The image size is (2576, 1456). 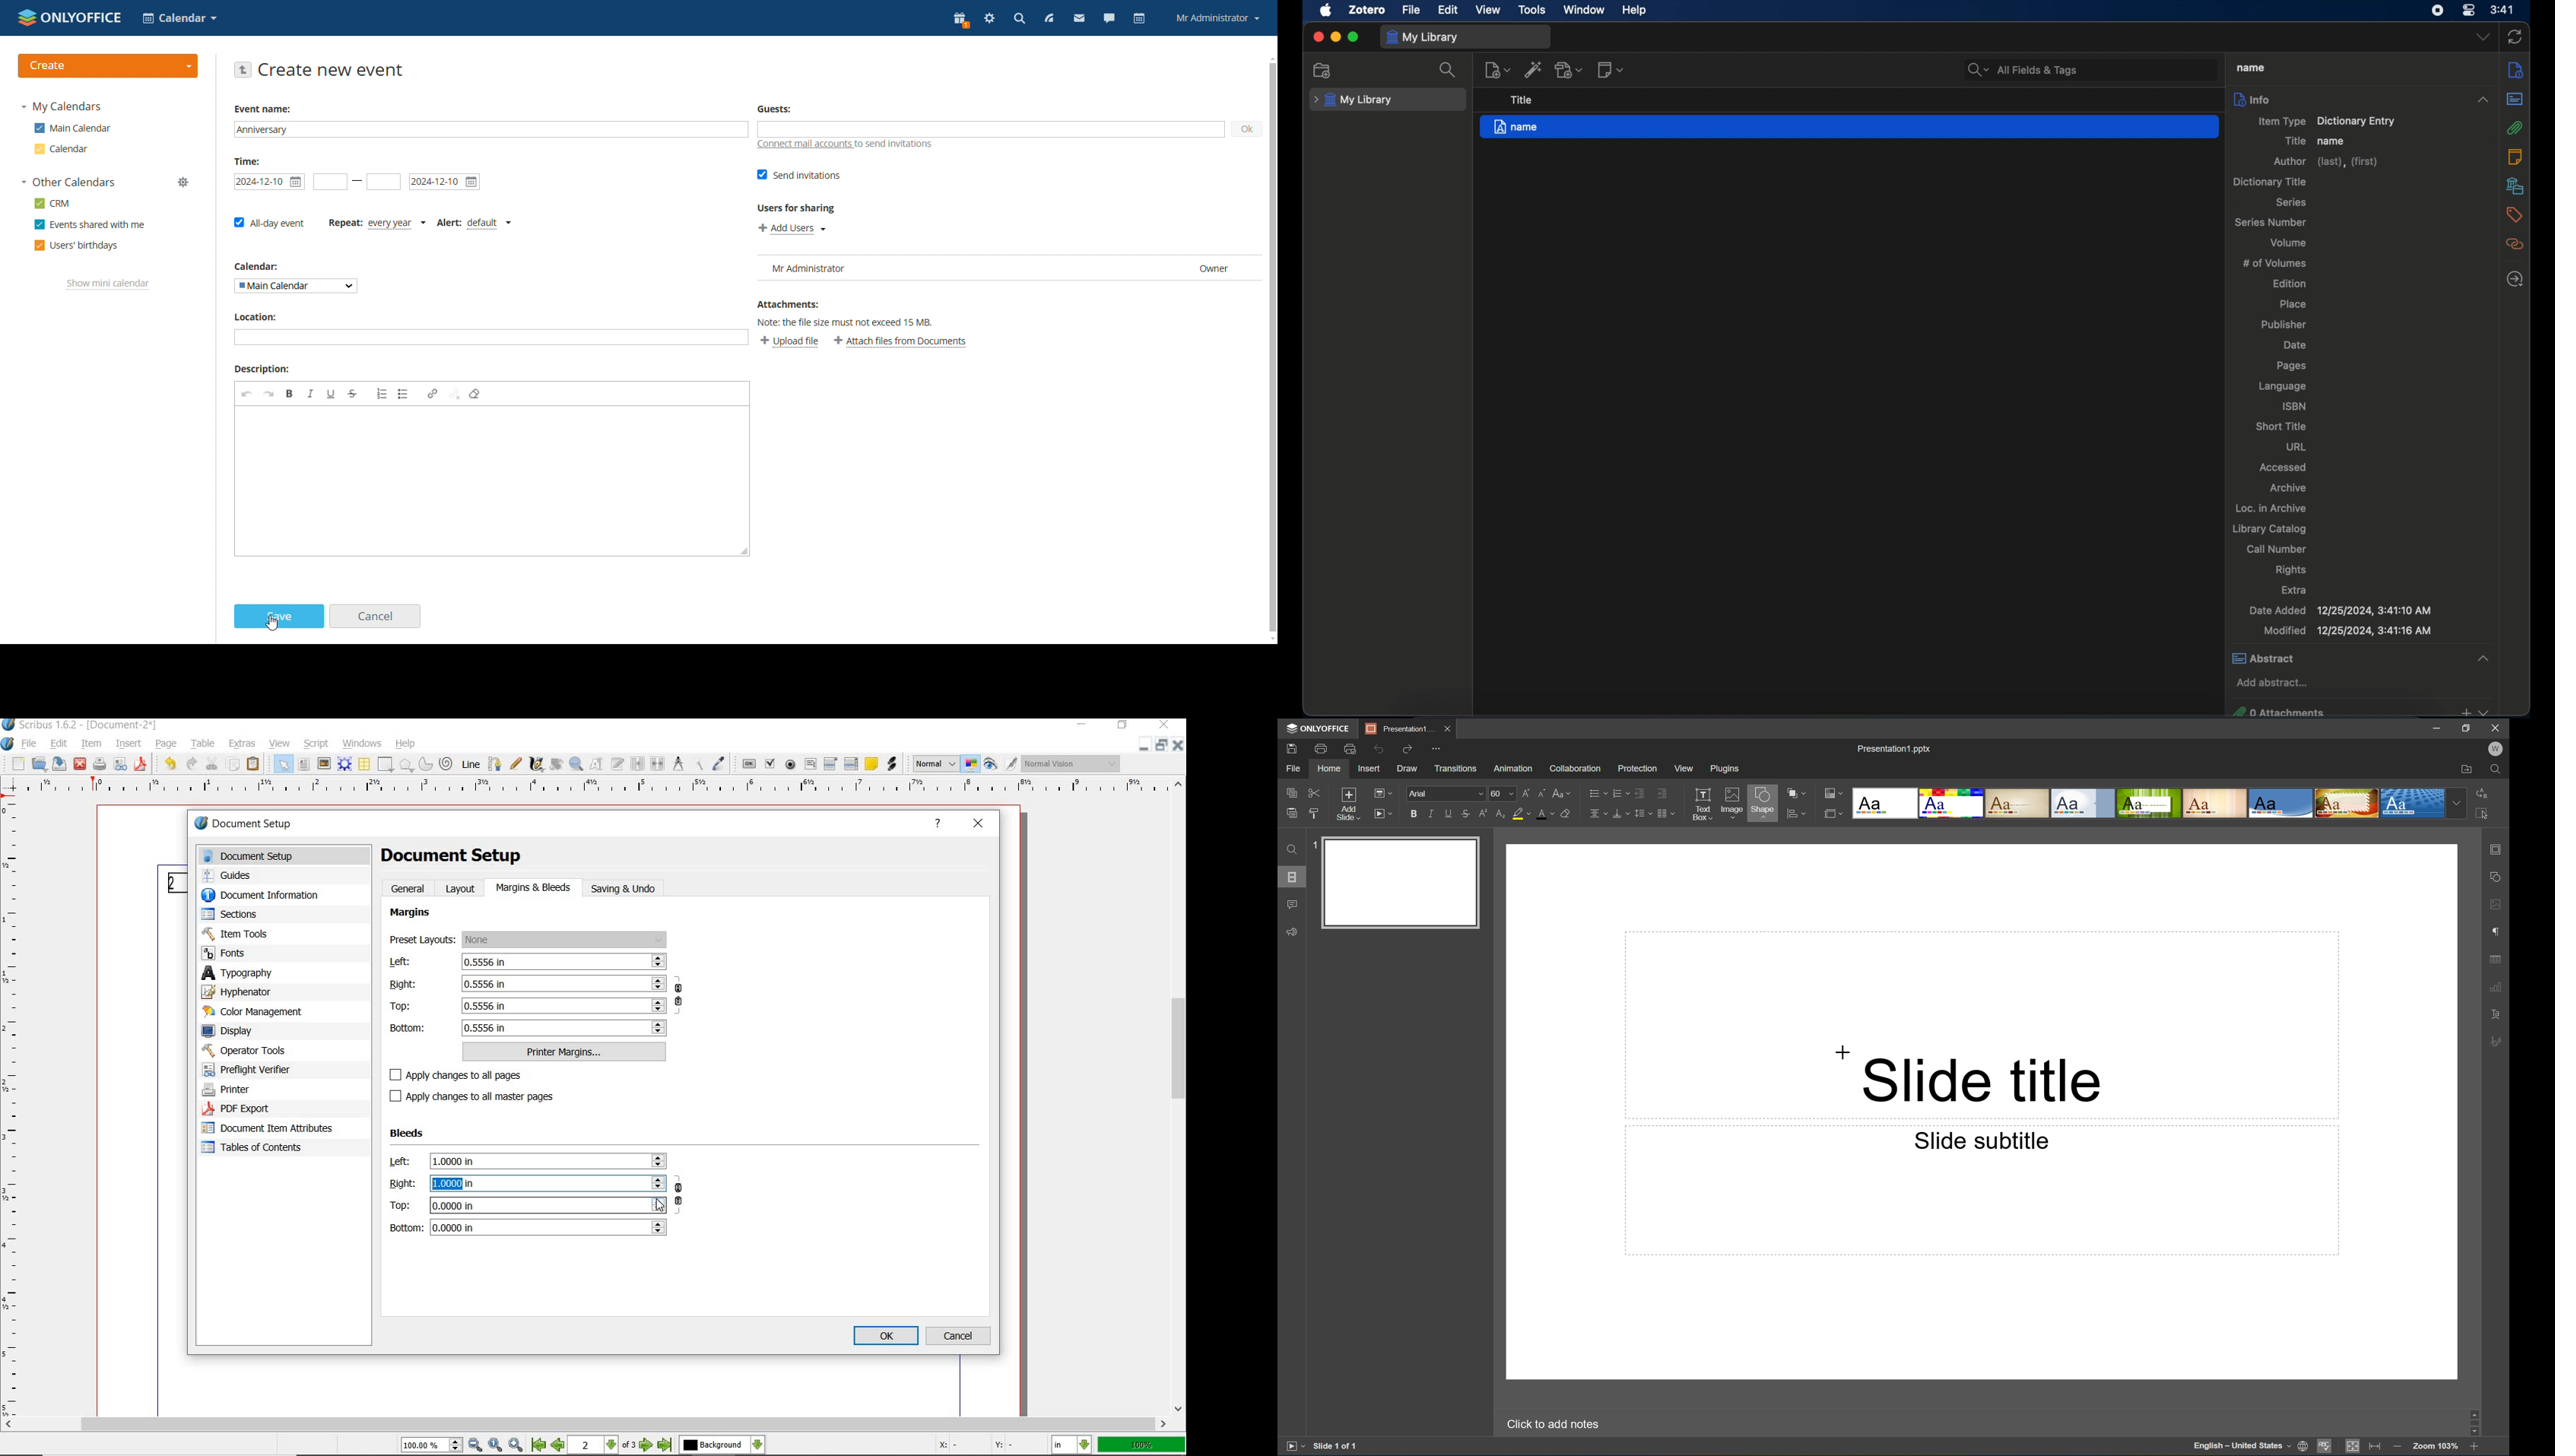 I want to click on dropdown, so click(x=2482, y=37).